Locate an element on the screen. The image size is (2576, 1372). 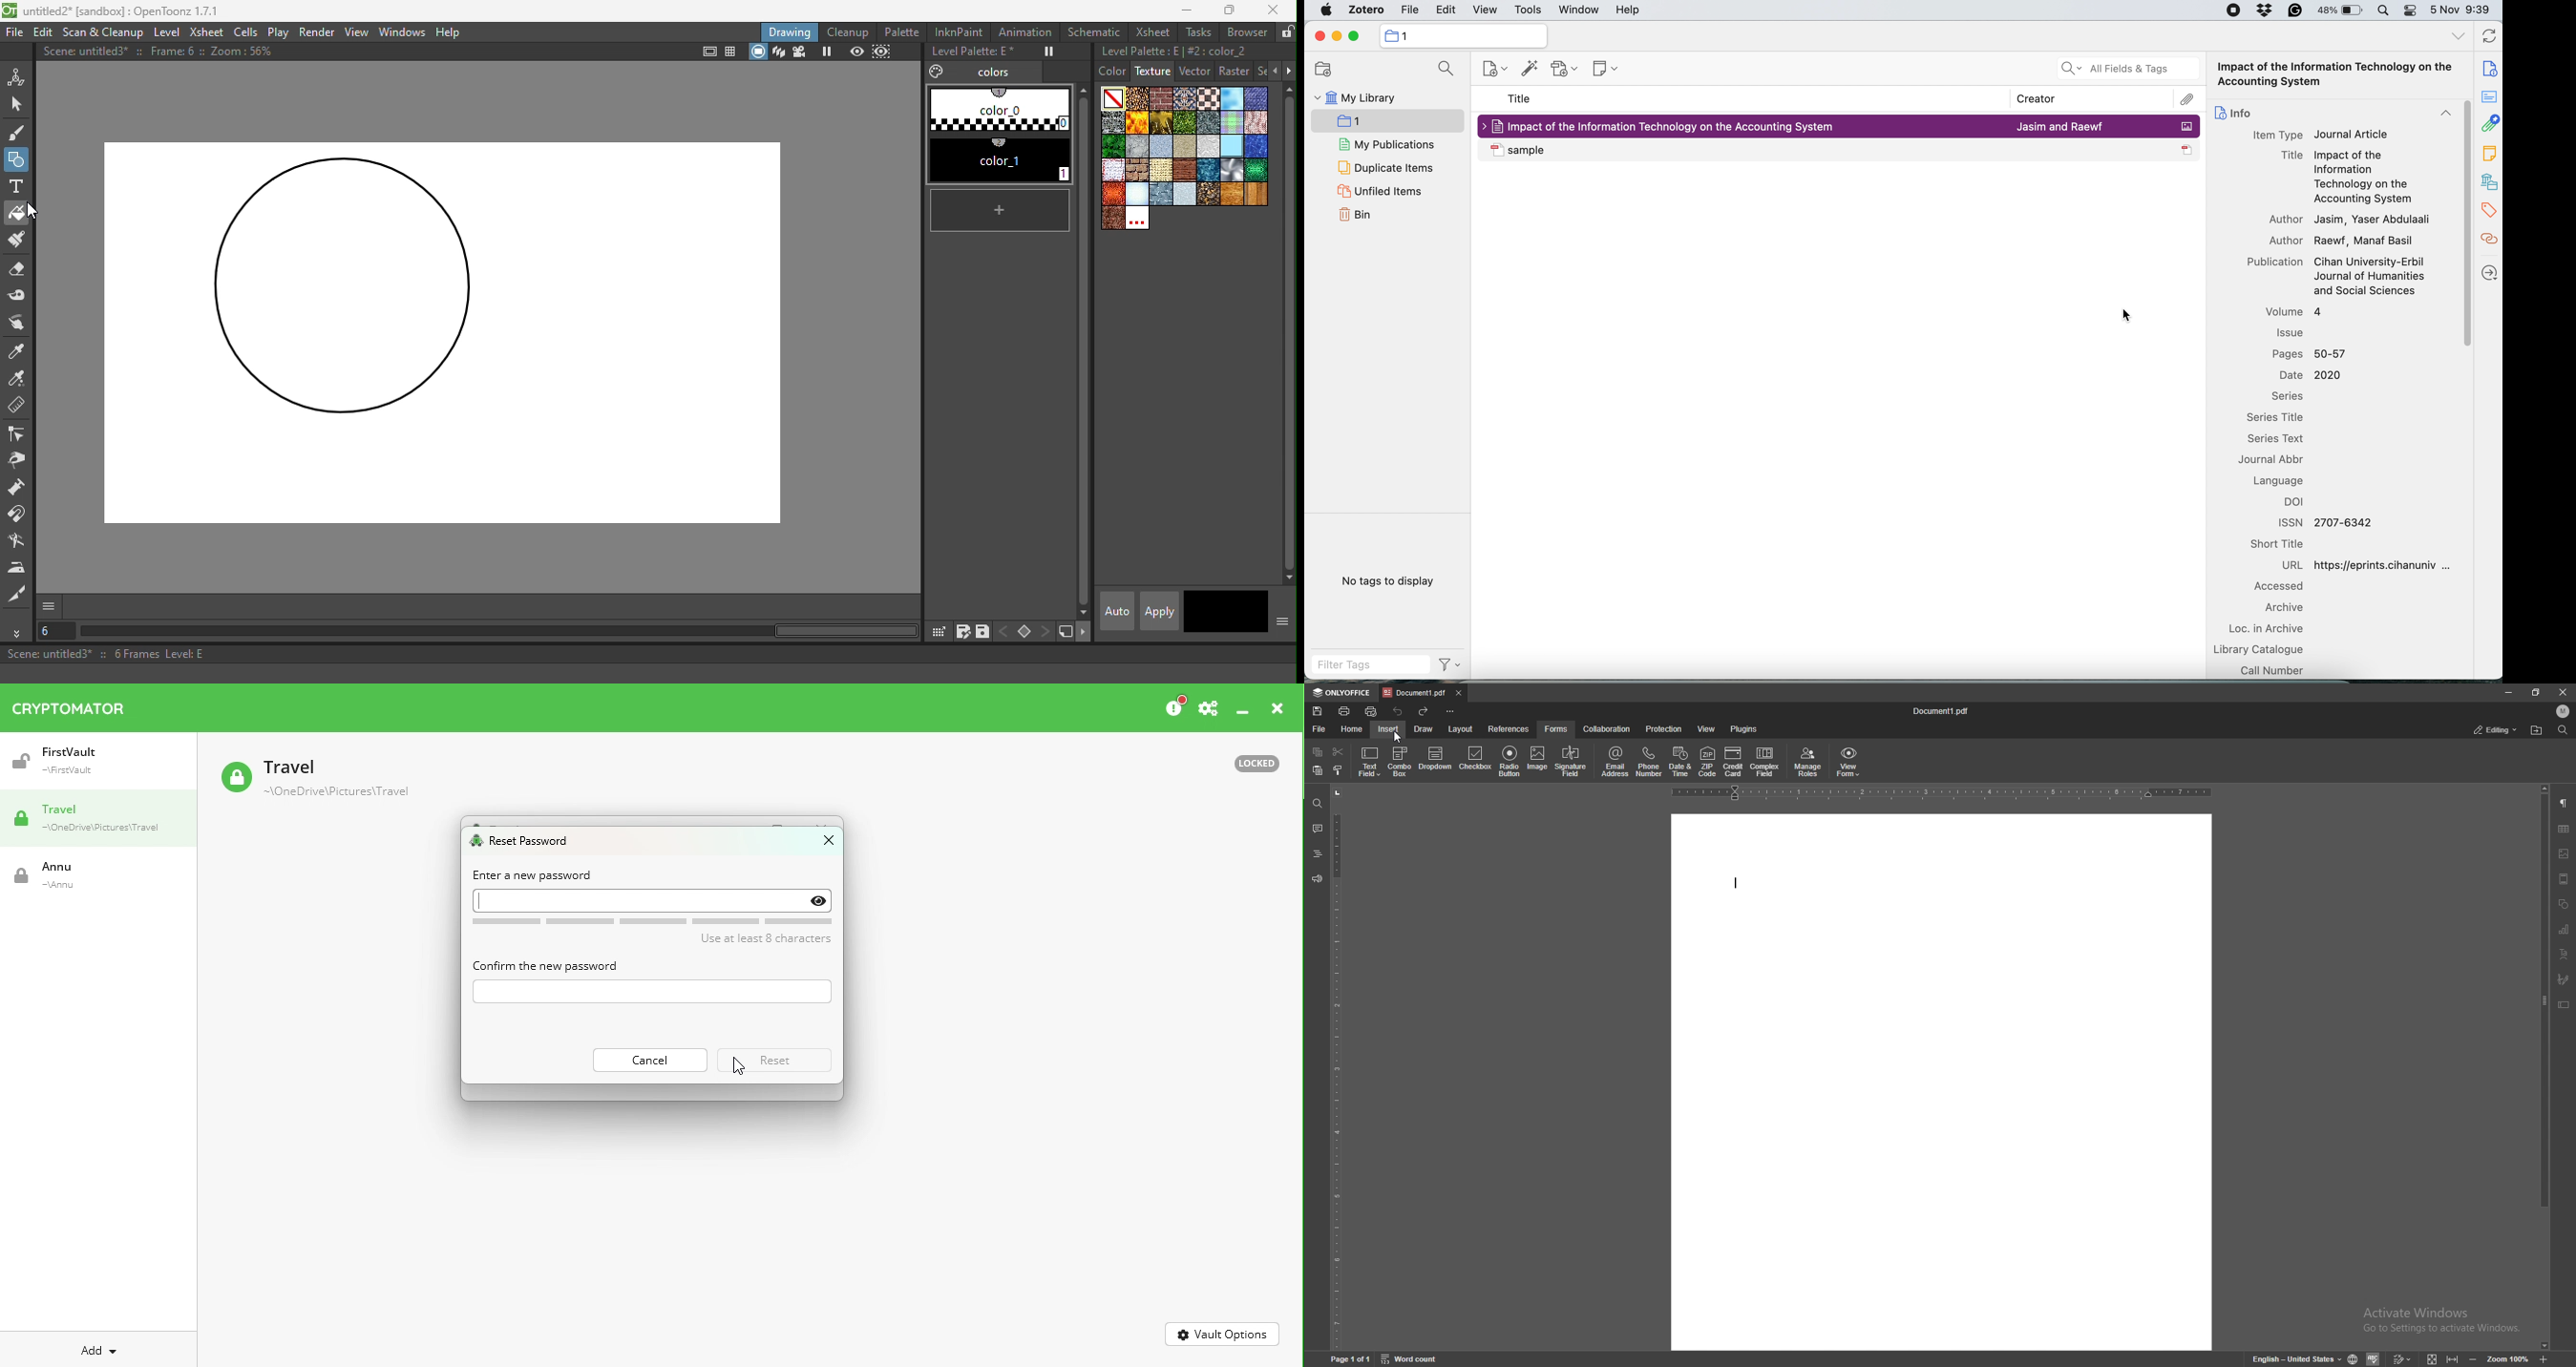
new item is located at coordinates (1494, 69).